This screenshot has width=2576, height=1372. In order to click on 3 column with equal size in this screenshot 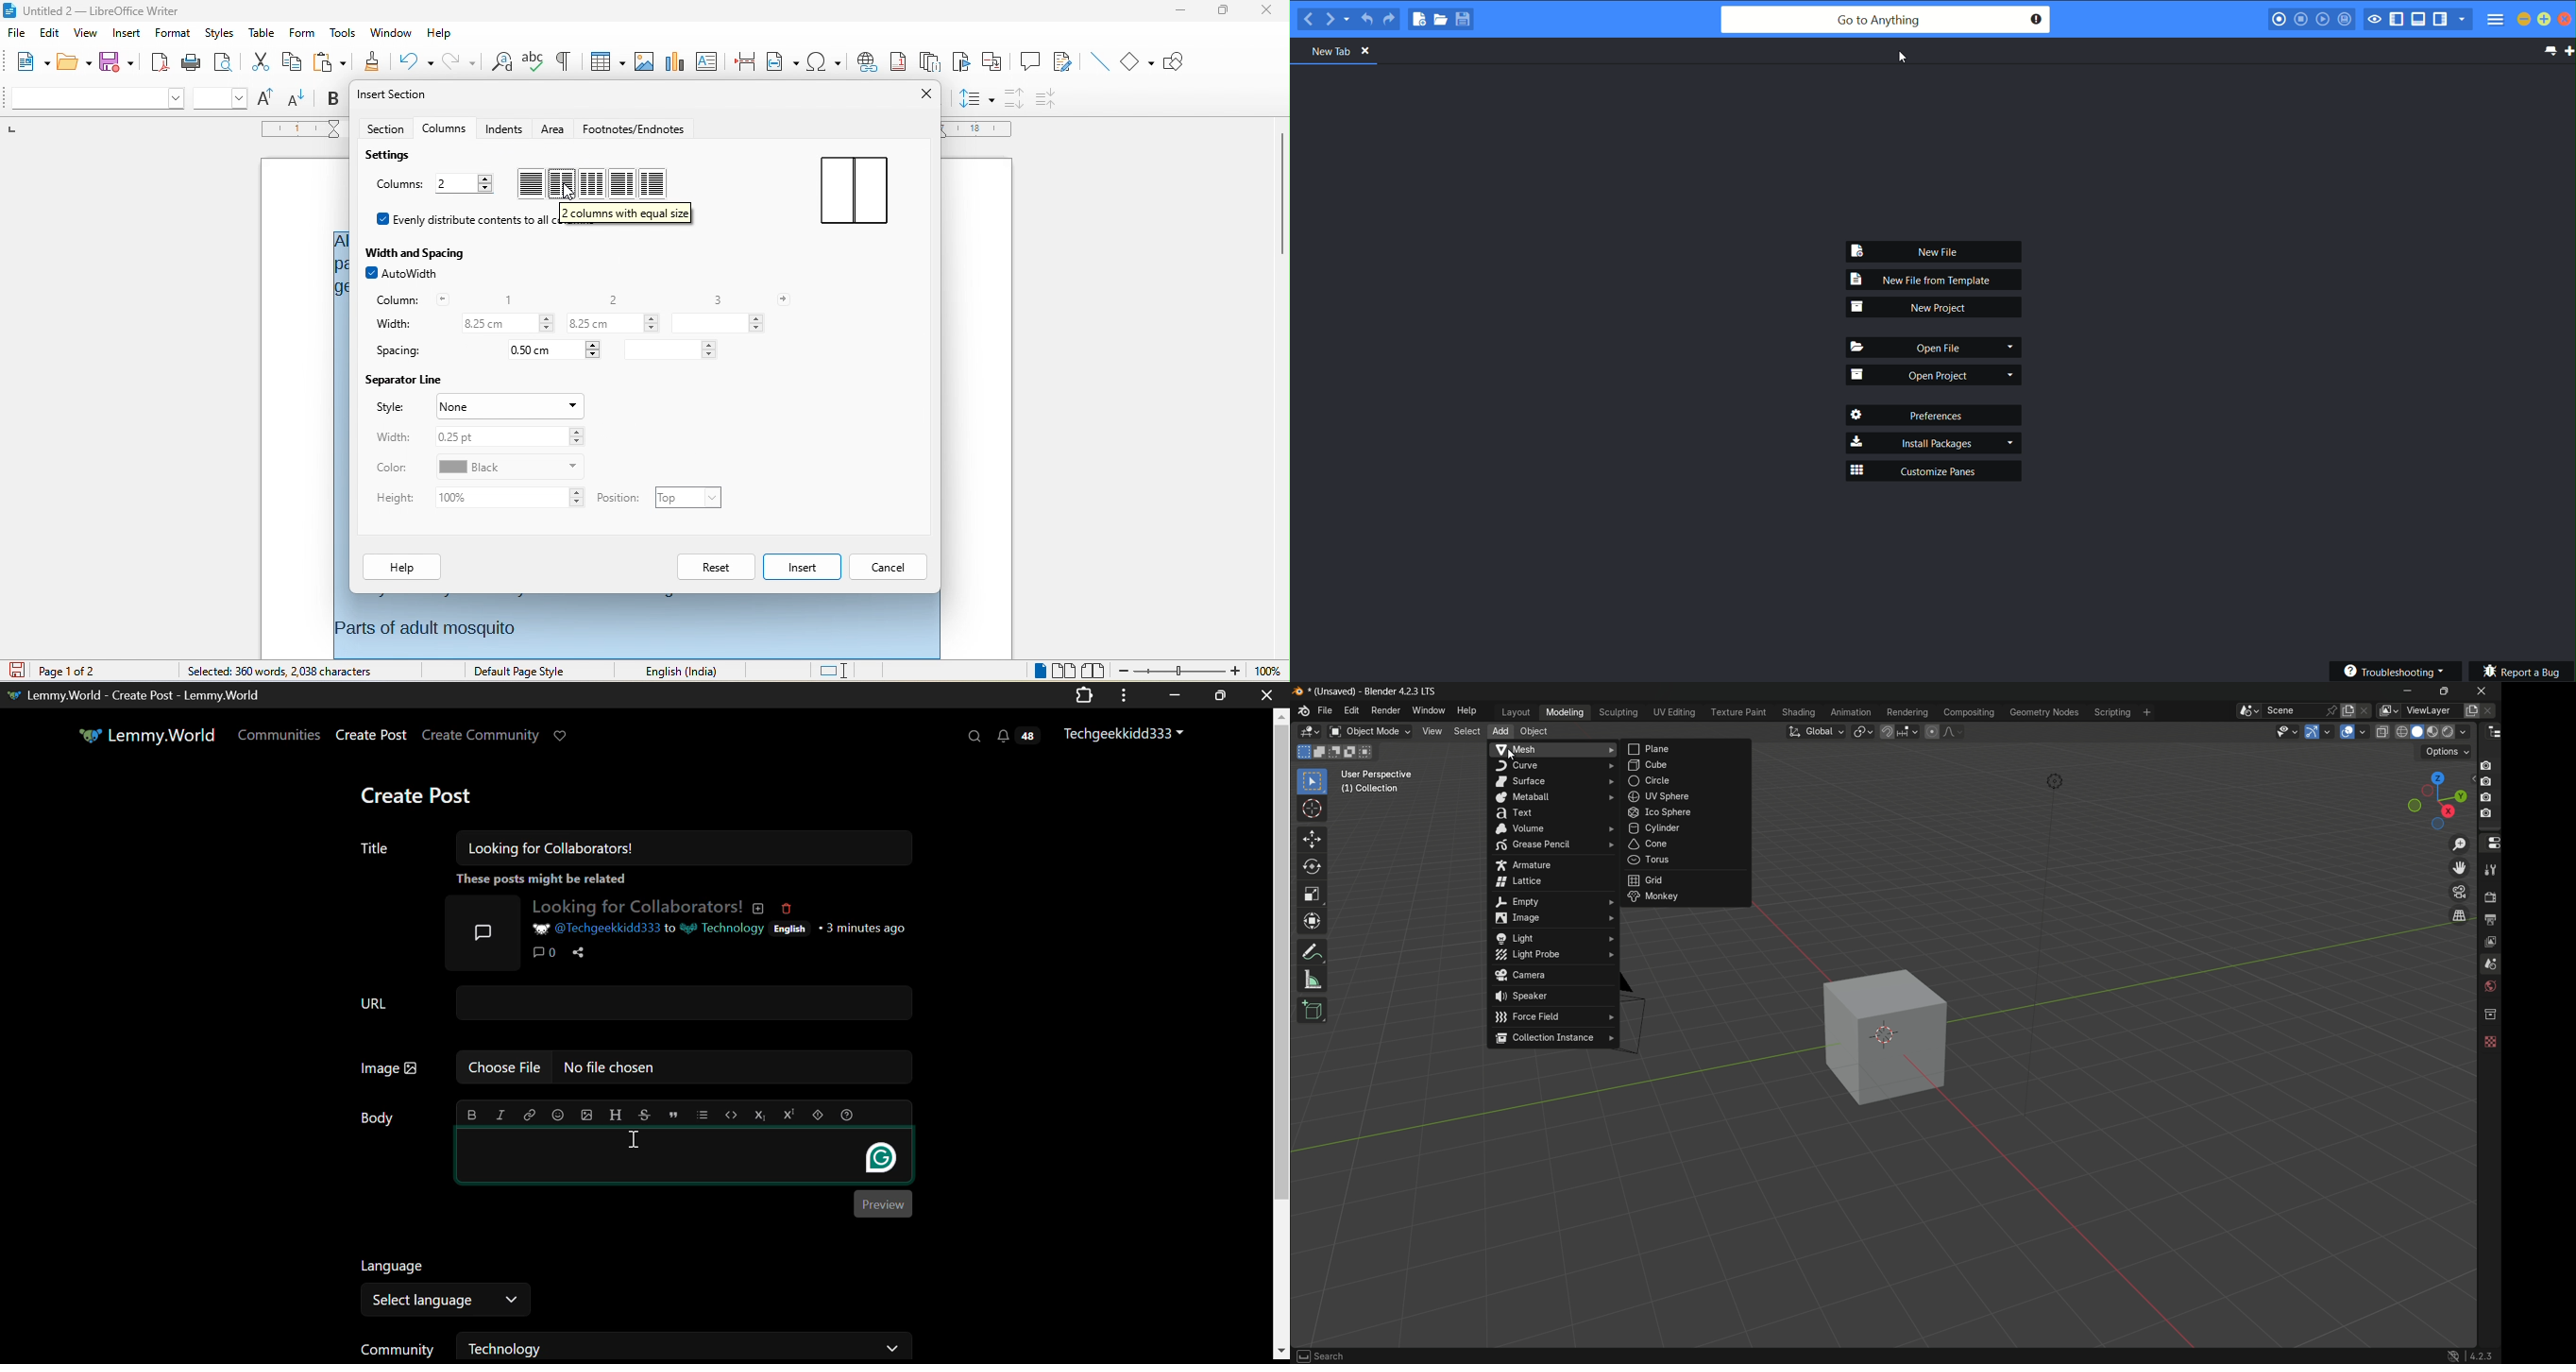, I will do `click(592, 183)`.